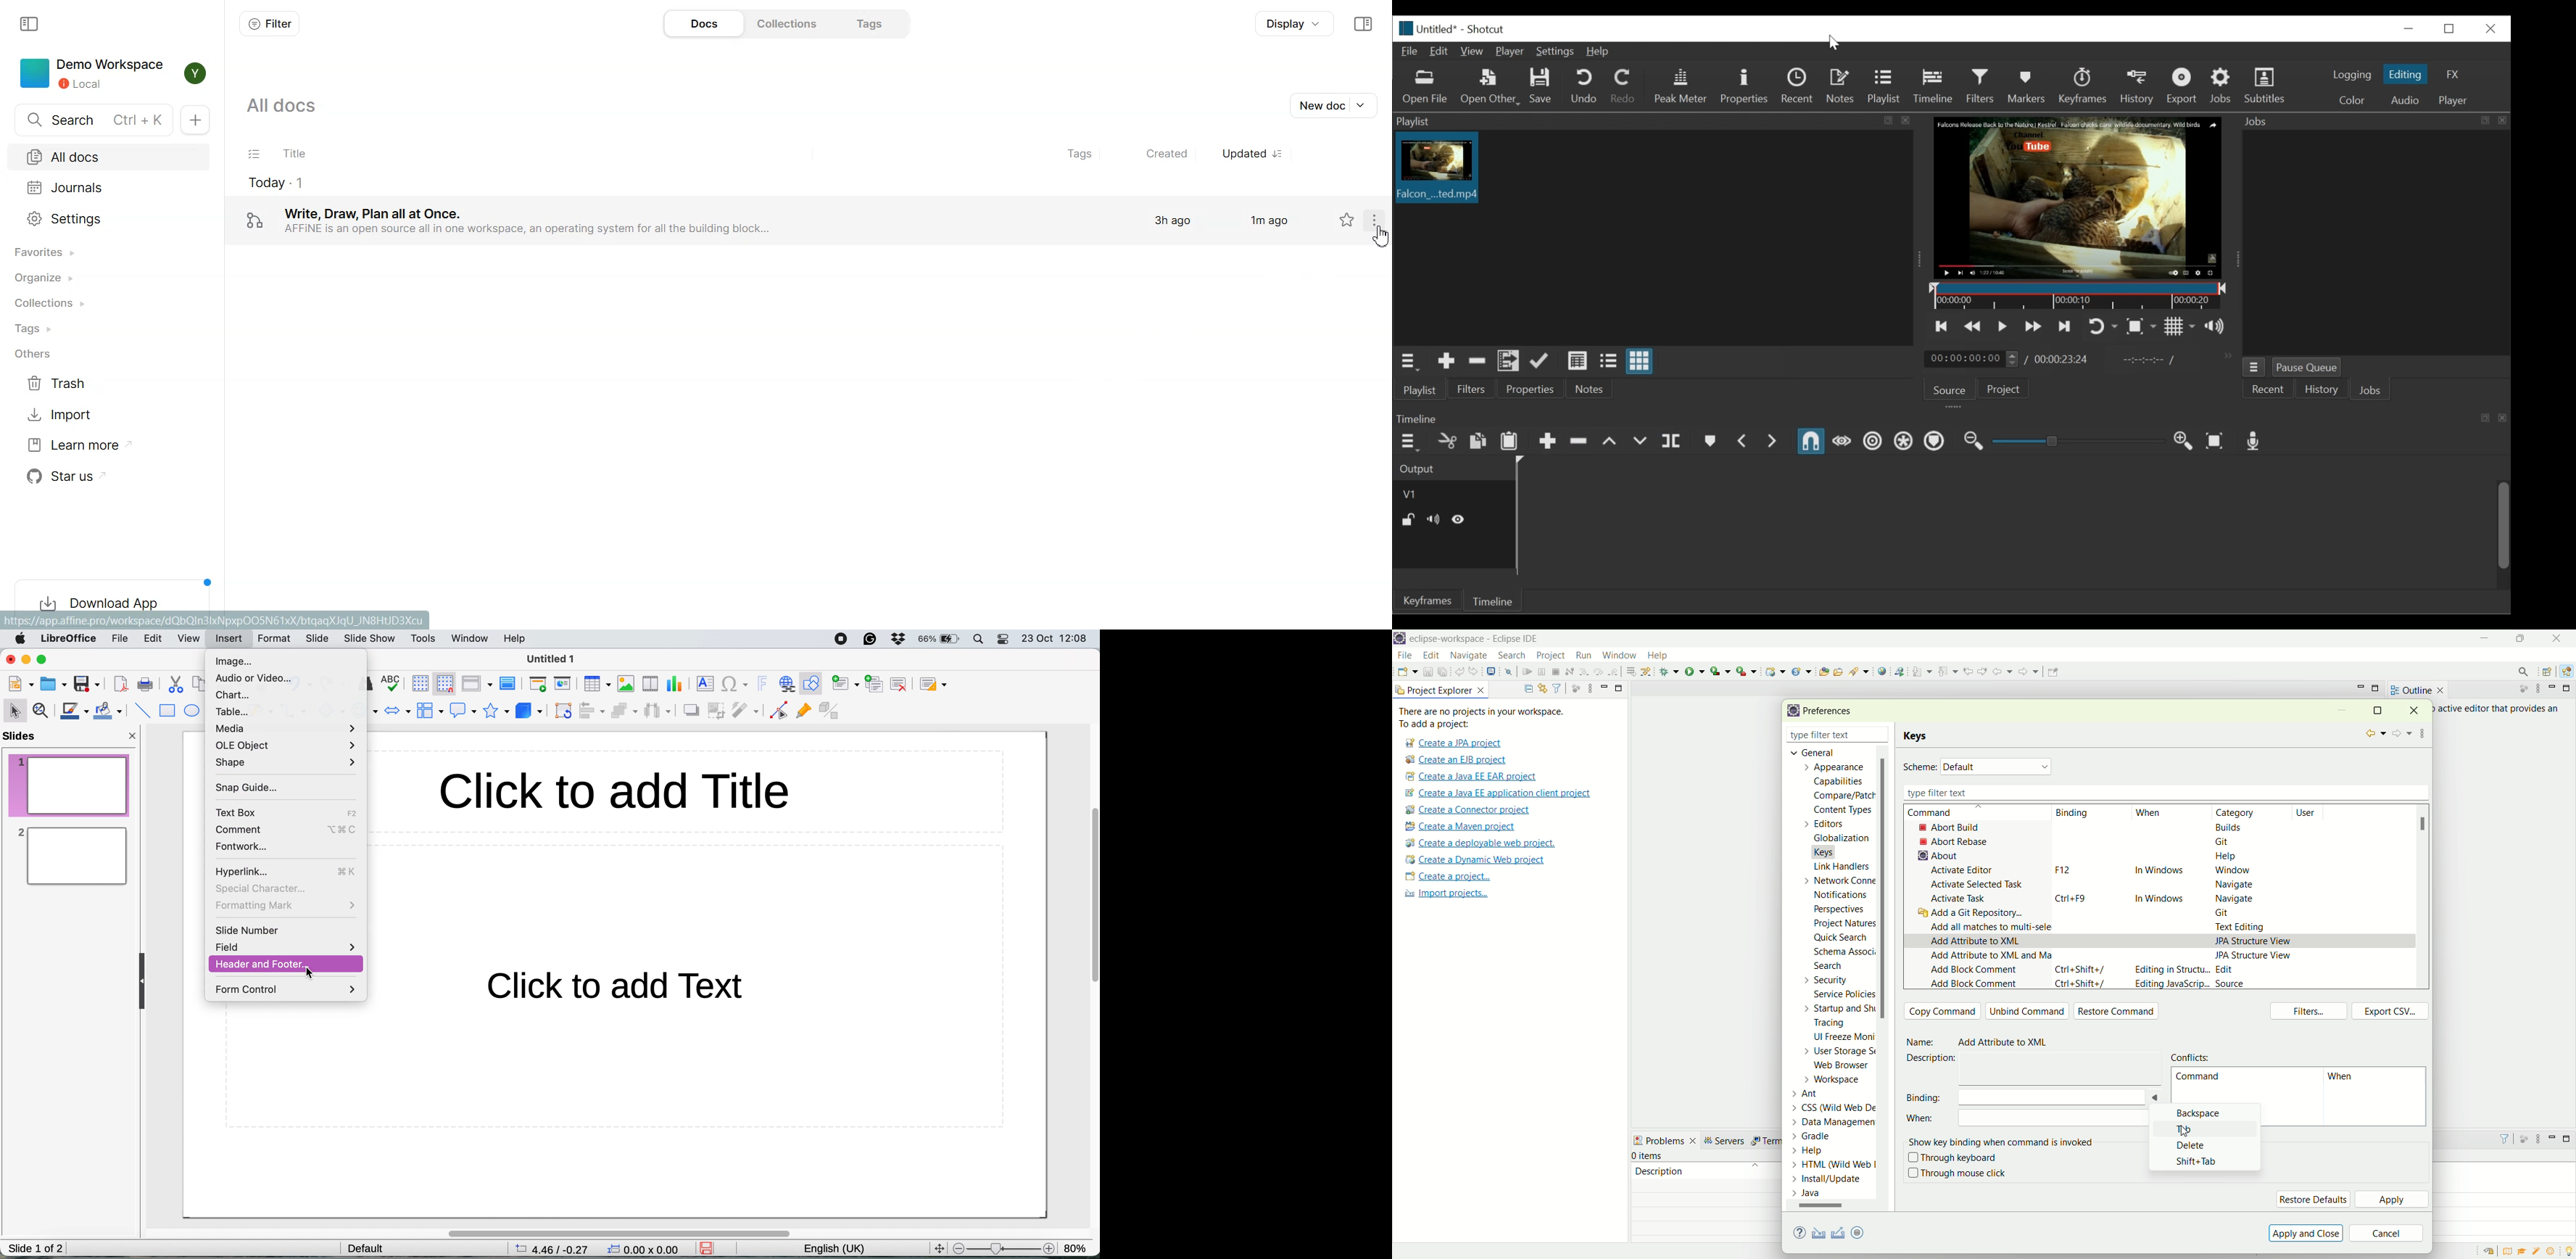 This screenshot has height=1260, width=2576. What do you see at coordinates (763, 684) in the screenshot?
I see `insert fontwork text` at bounding box center [763, 684].